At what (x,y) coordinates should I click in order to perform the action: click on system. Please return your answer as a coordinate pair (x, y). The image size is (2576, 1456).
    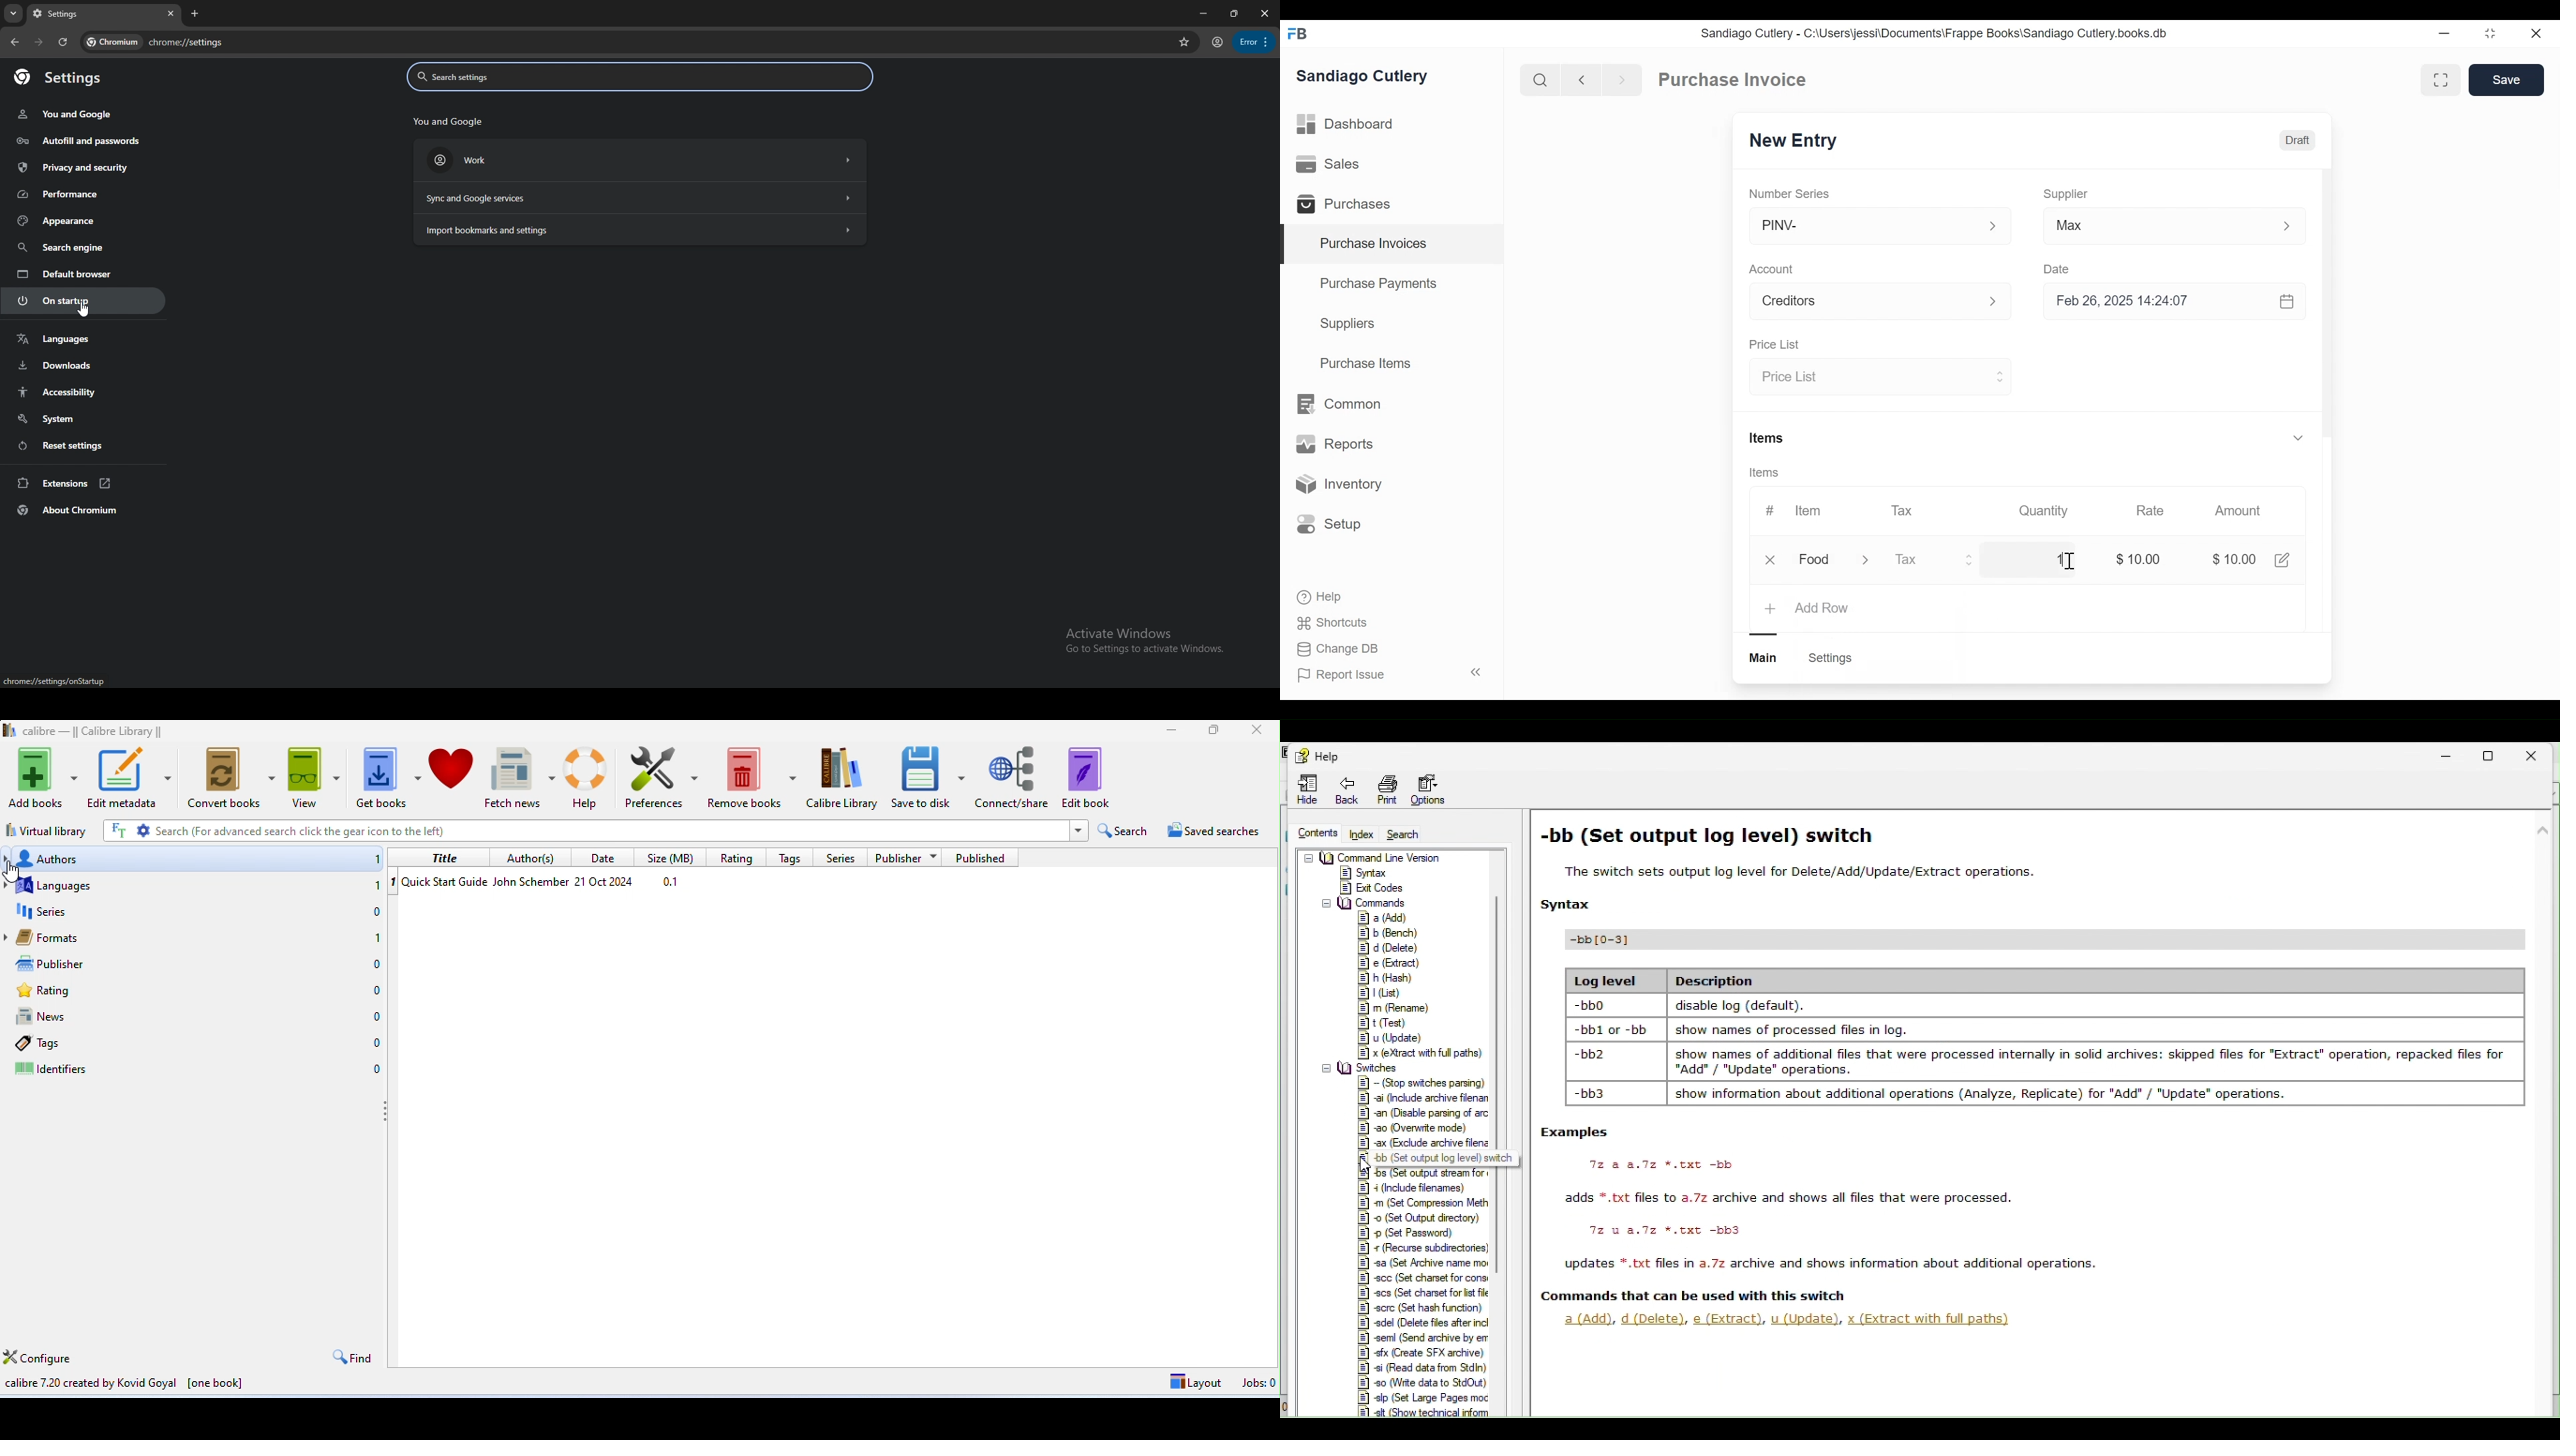
    Looking at the image, I should click on (83, 419).